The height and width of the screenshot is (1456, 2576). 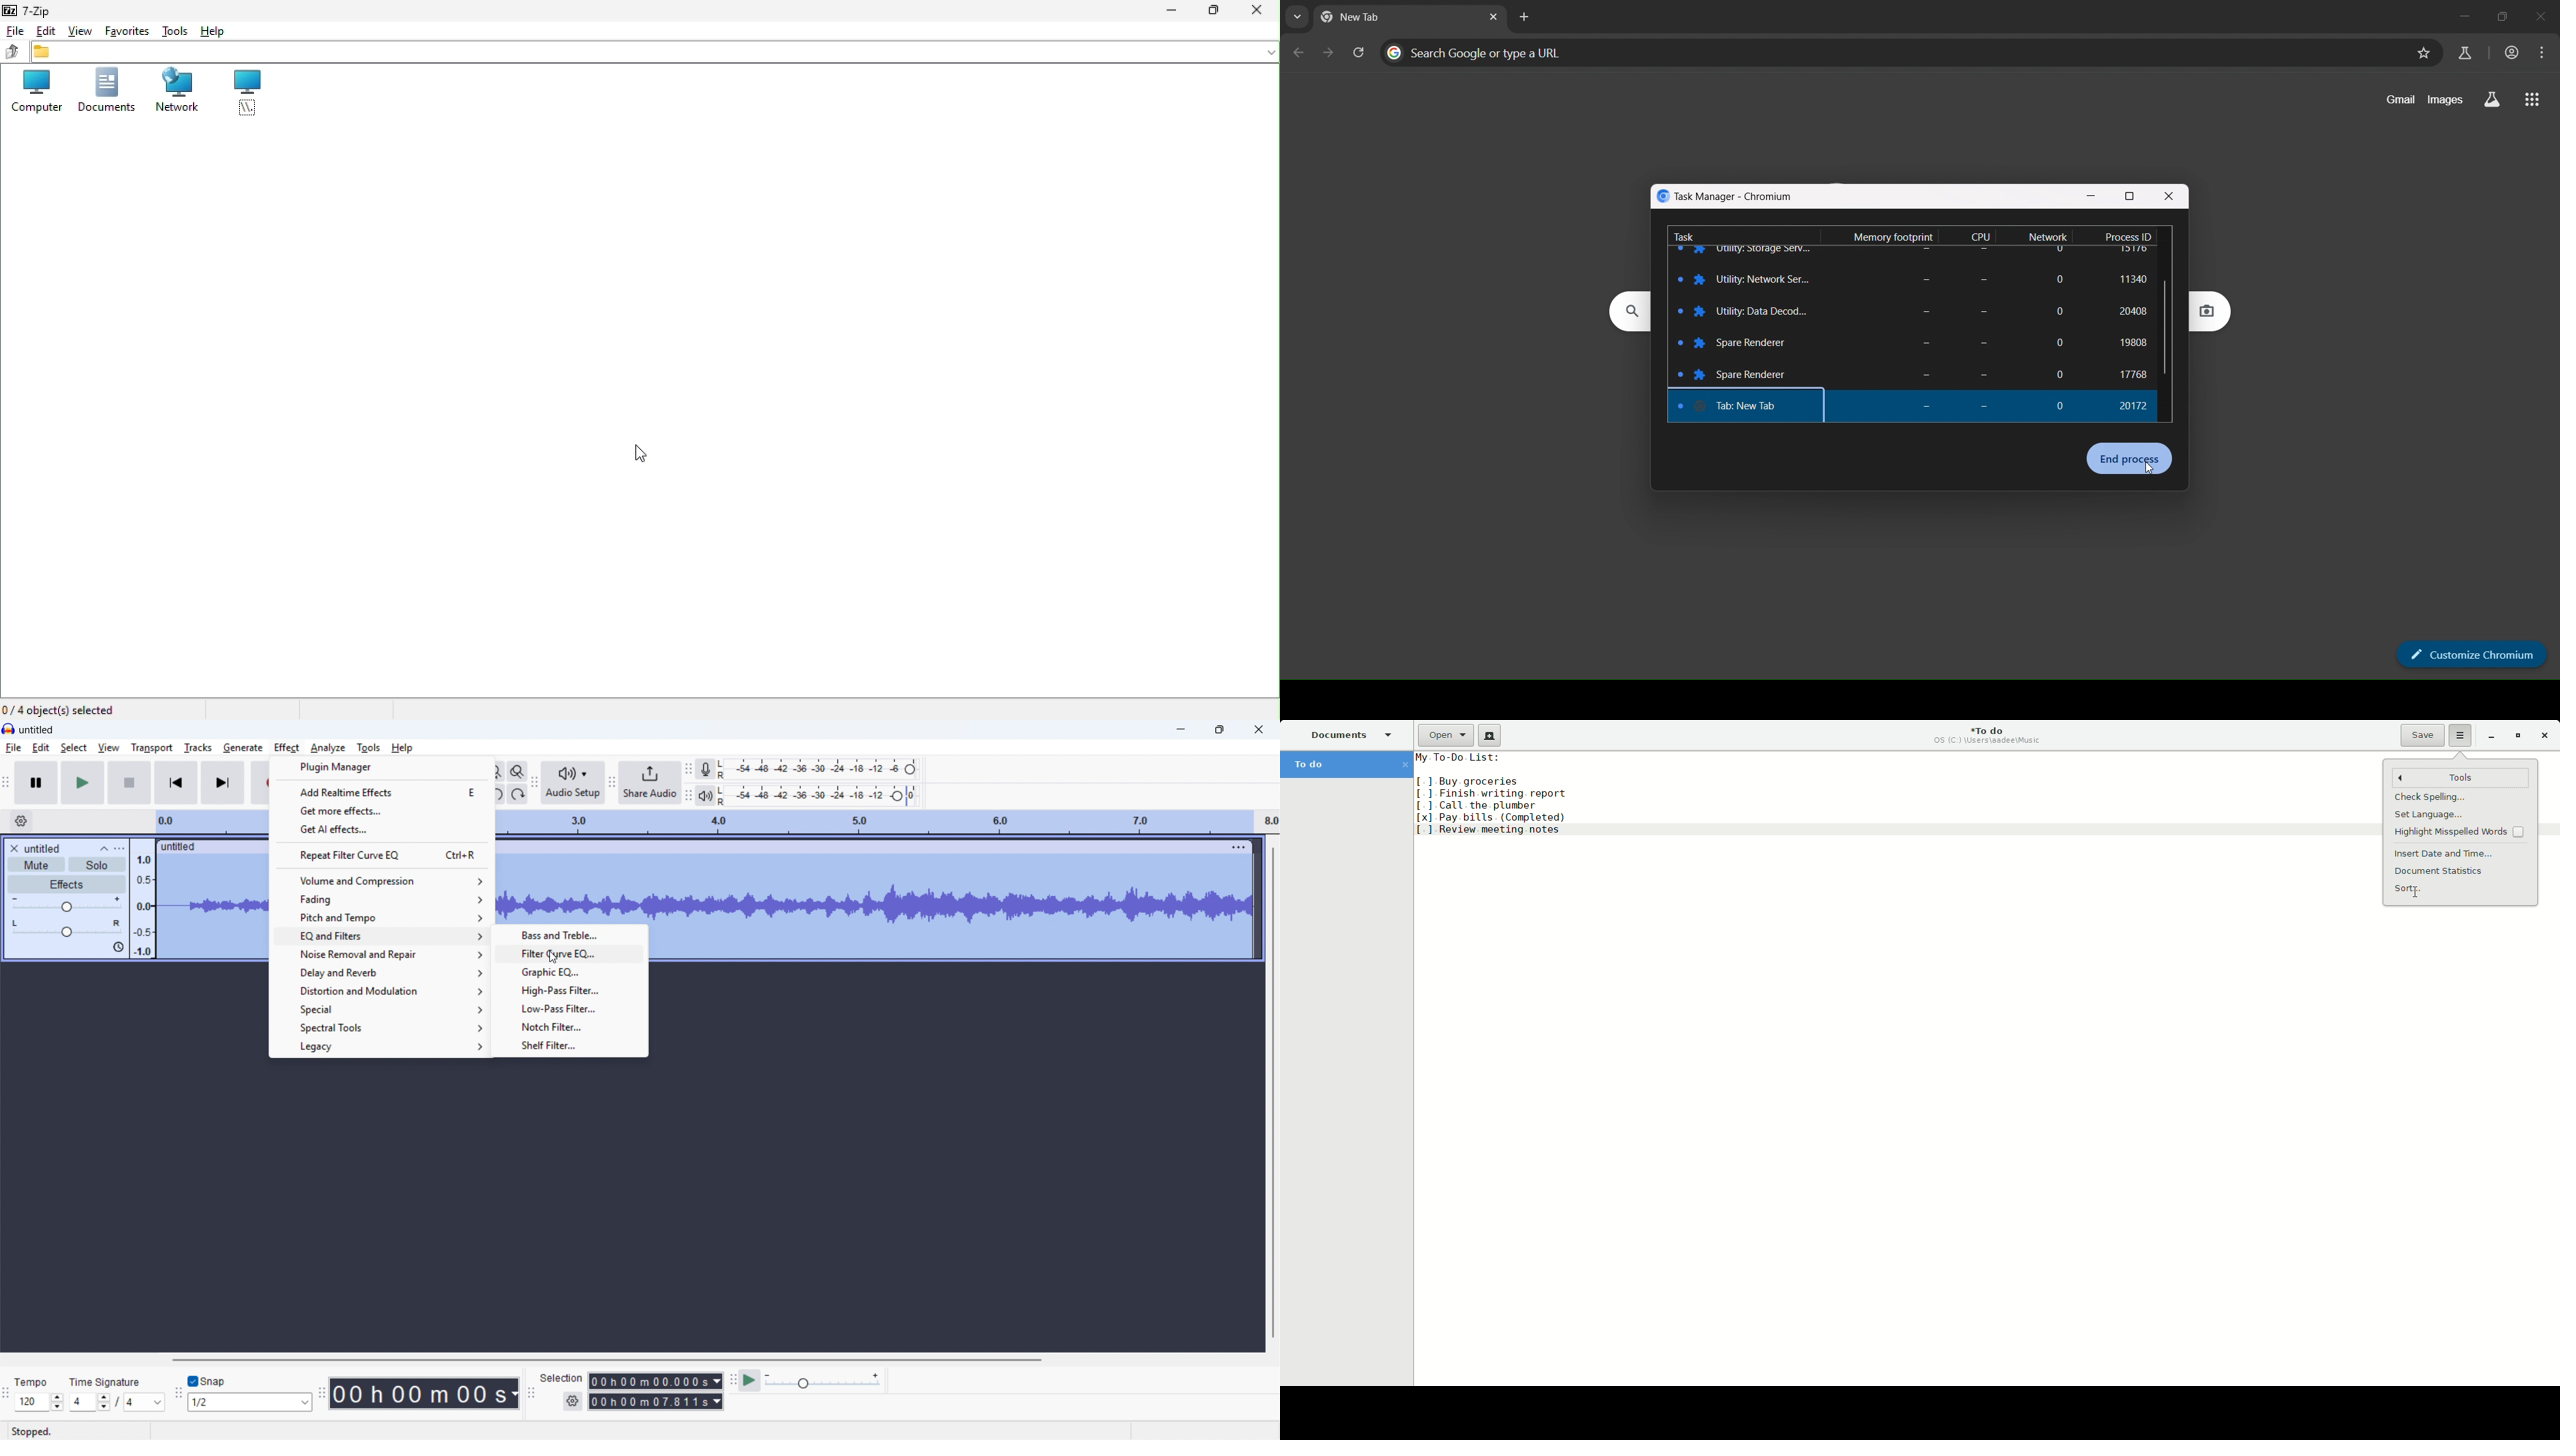 I want to click on collapse, so click(x=104, y=848).